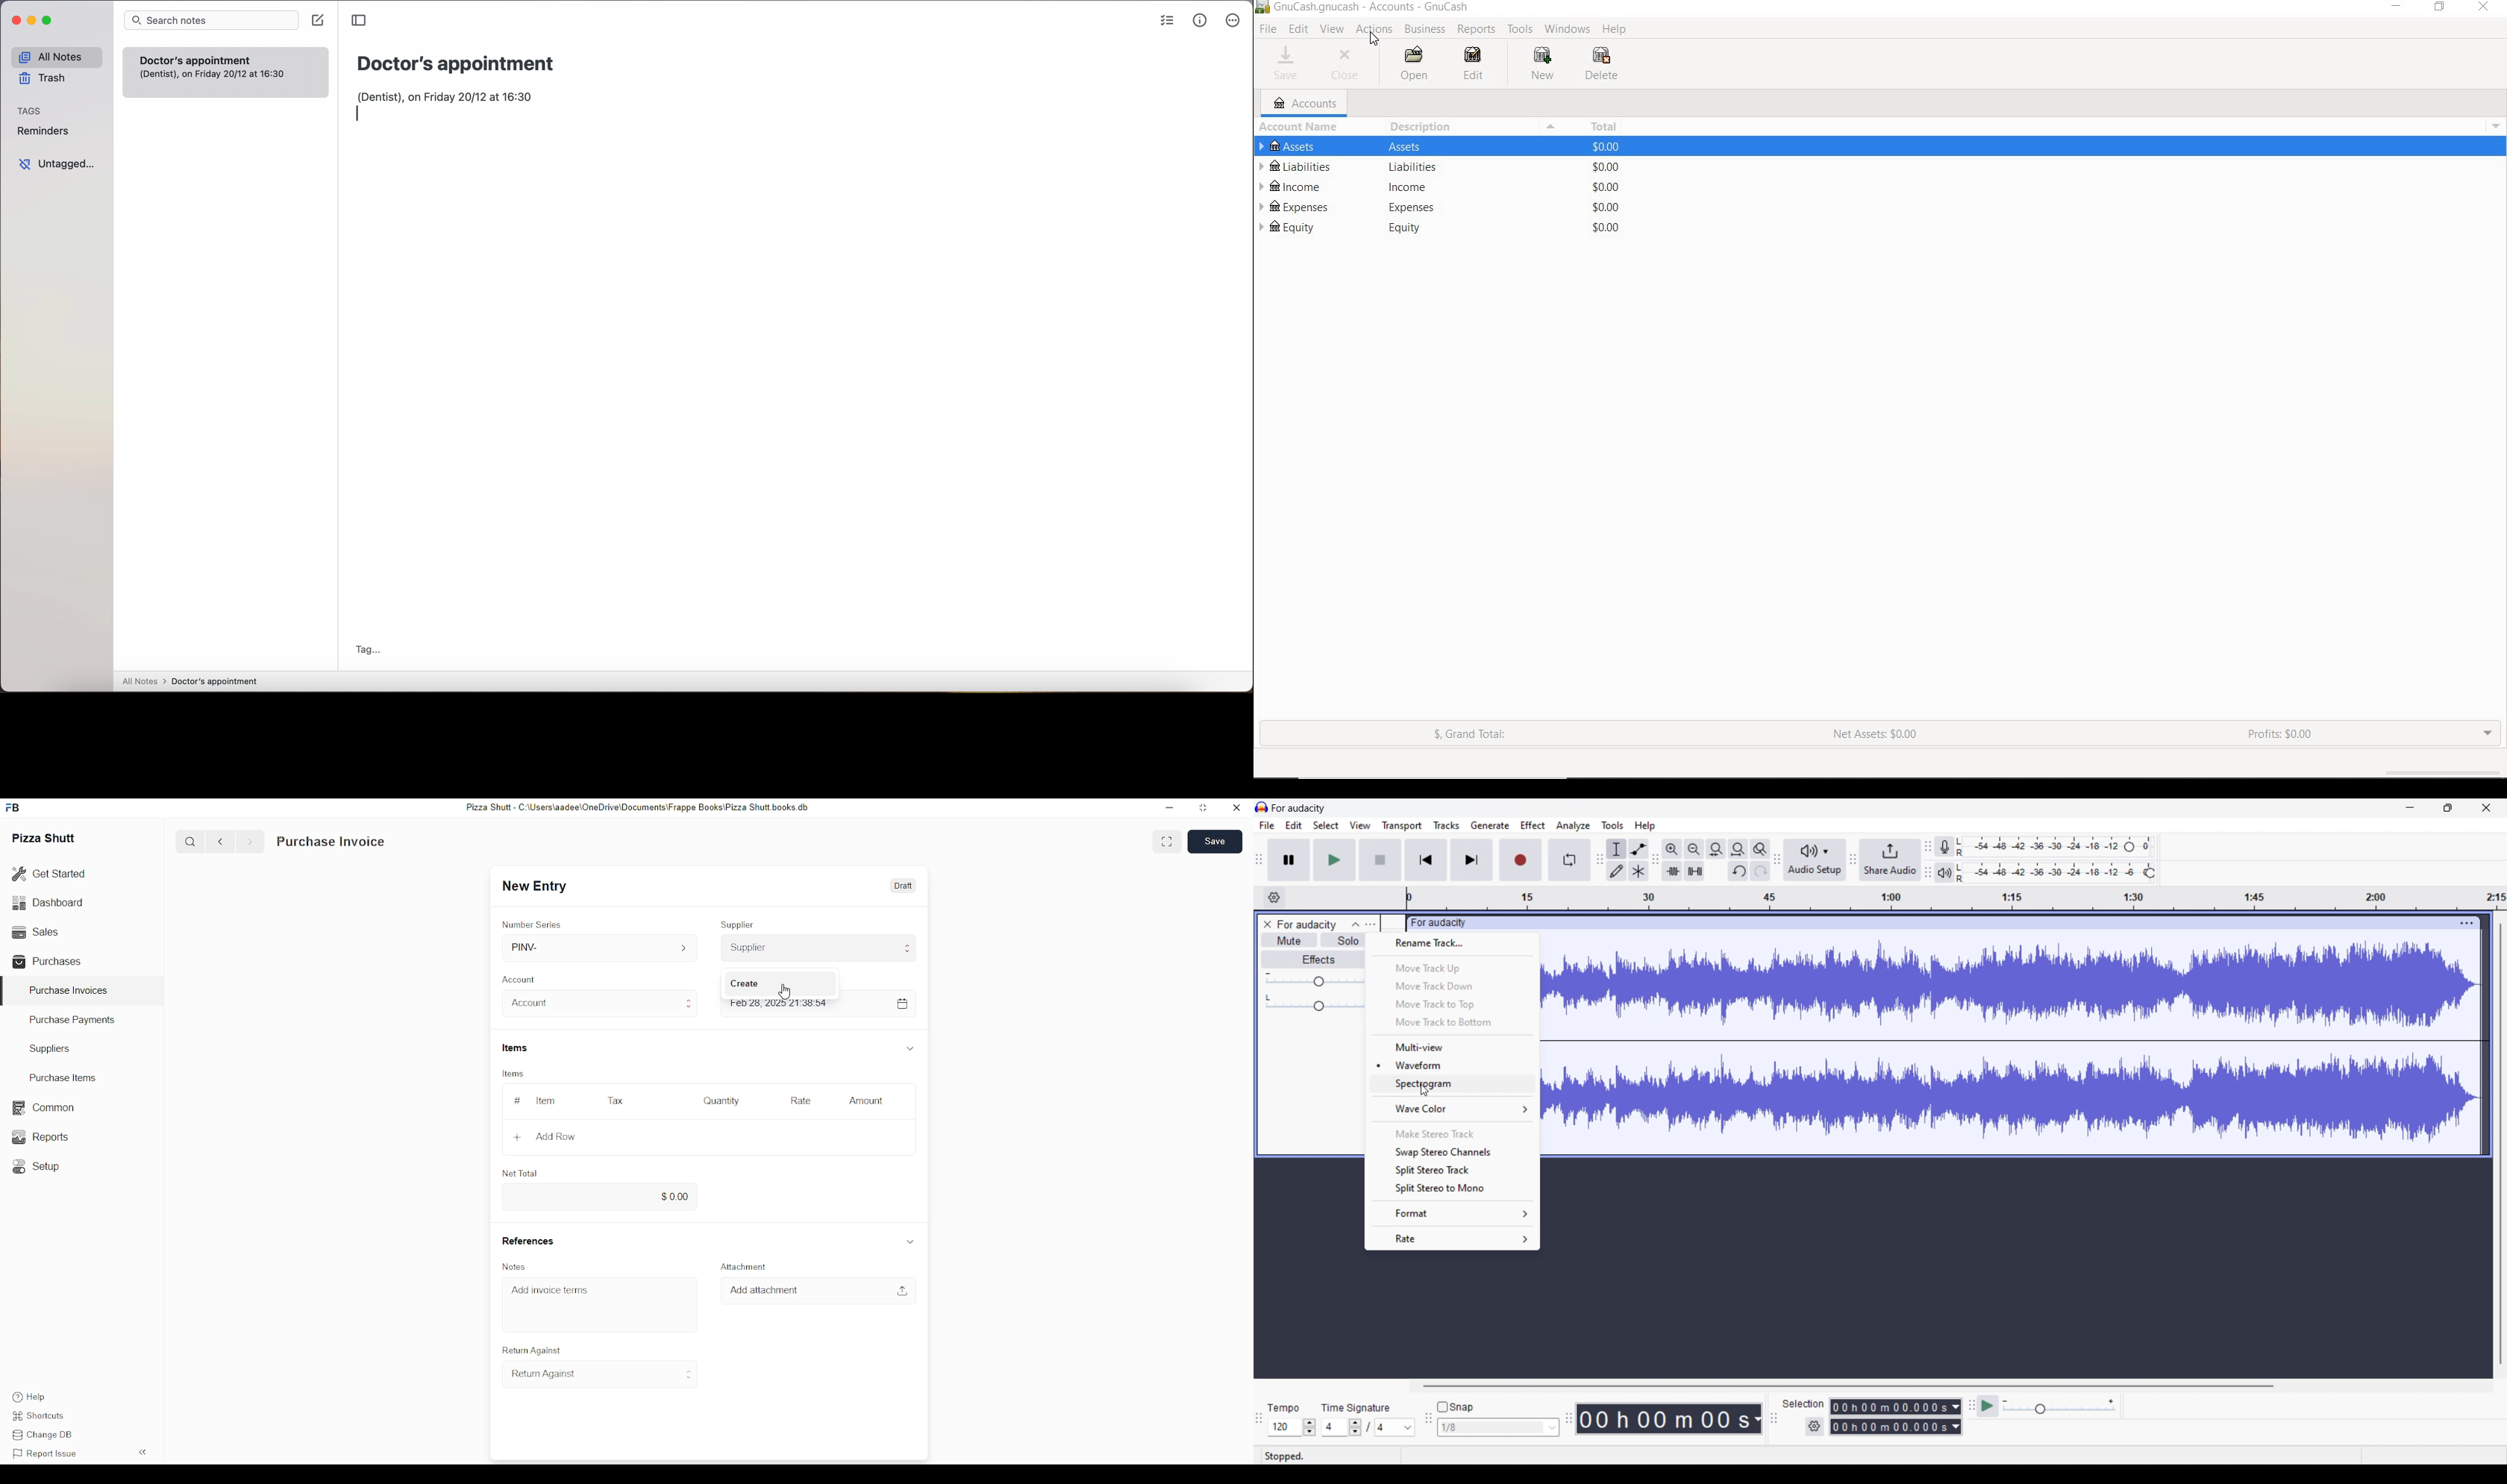 This screenshot has height=1484, width=2520. I want to click on Playback speed settings , so click(2047, 1406).